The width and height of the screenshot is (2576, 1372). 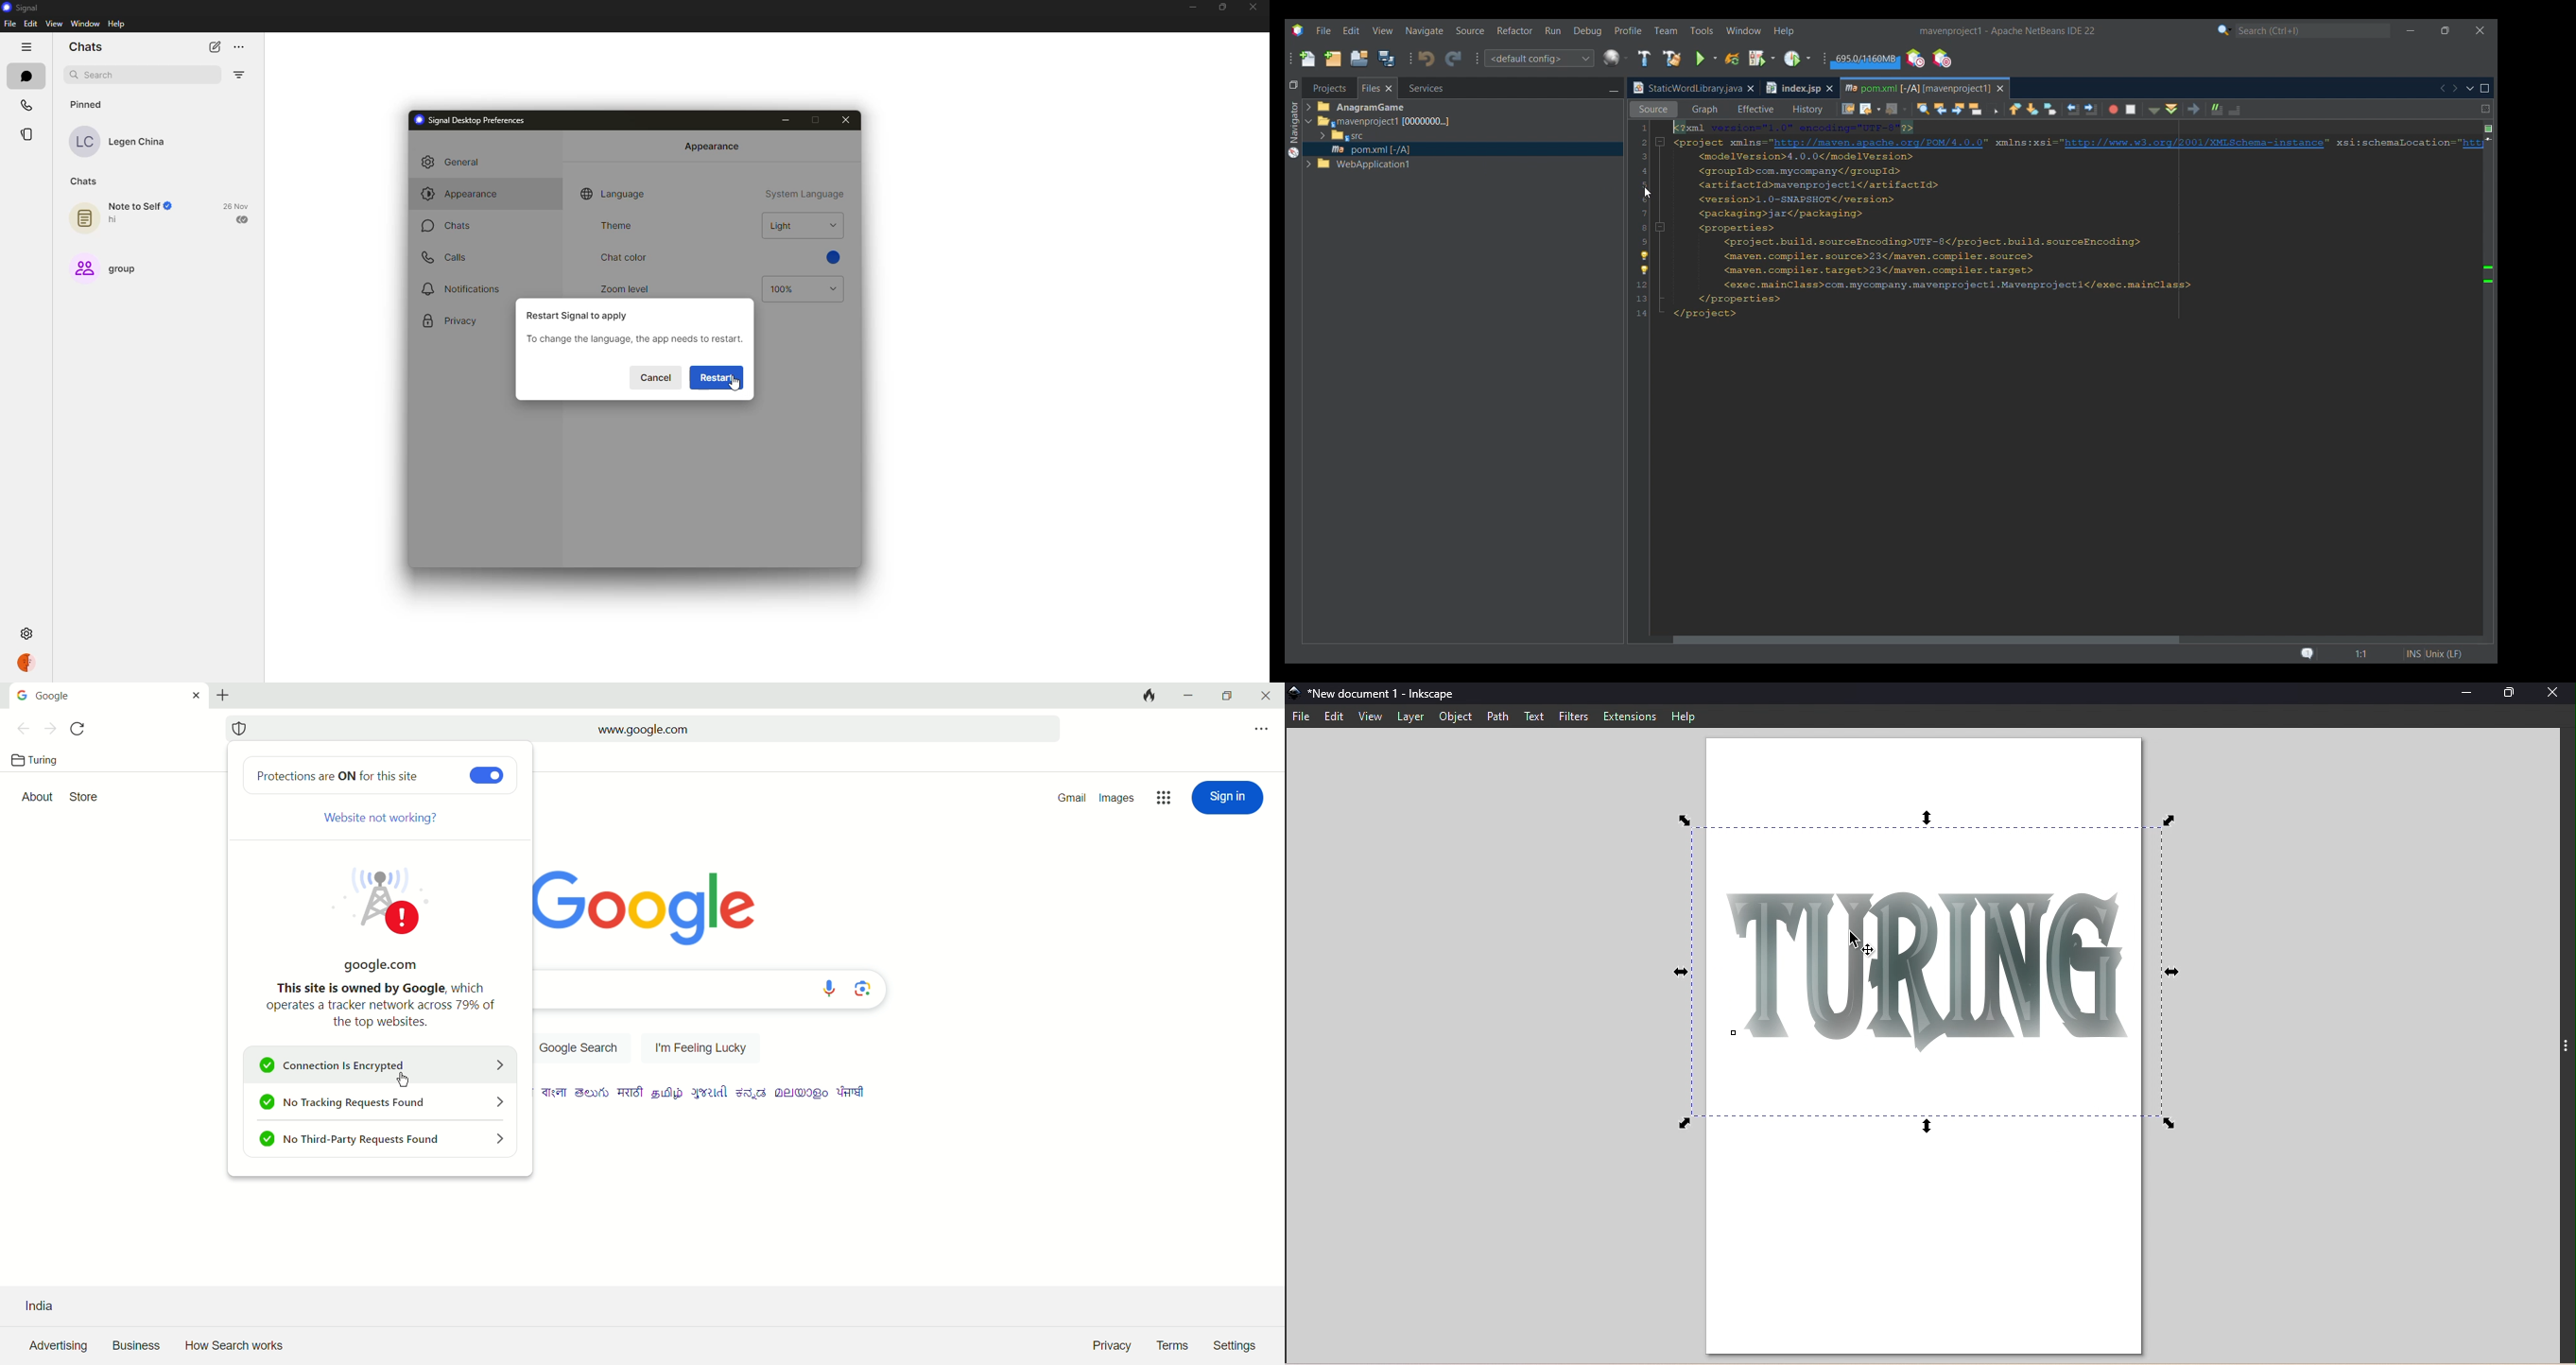 I want to click on zoom level, so click(x=627, y=288).